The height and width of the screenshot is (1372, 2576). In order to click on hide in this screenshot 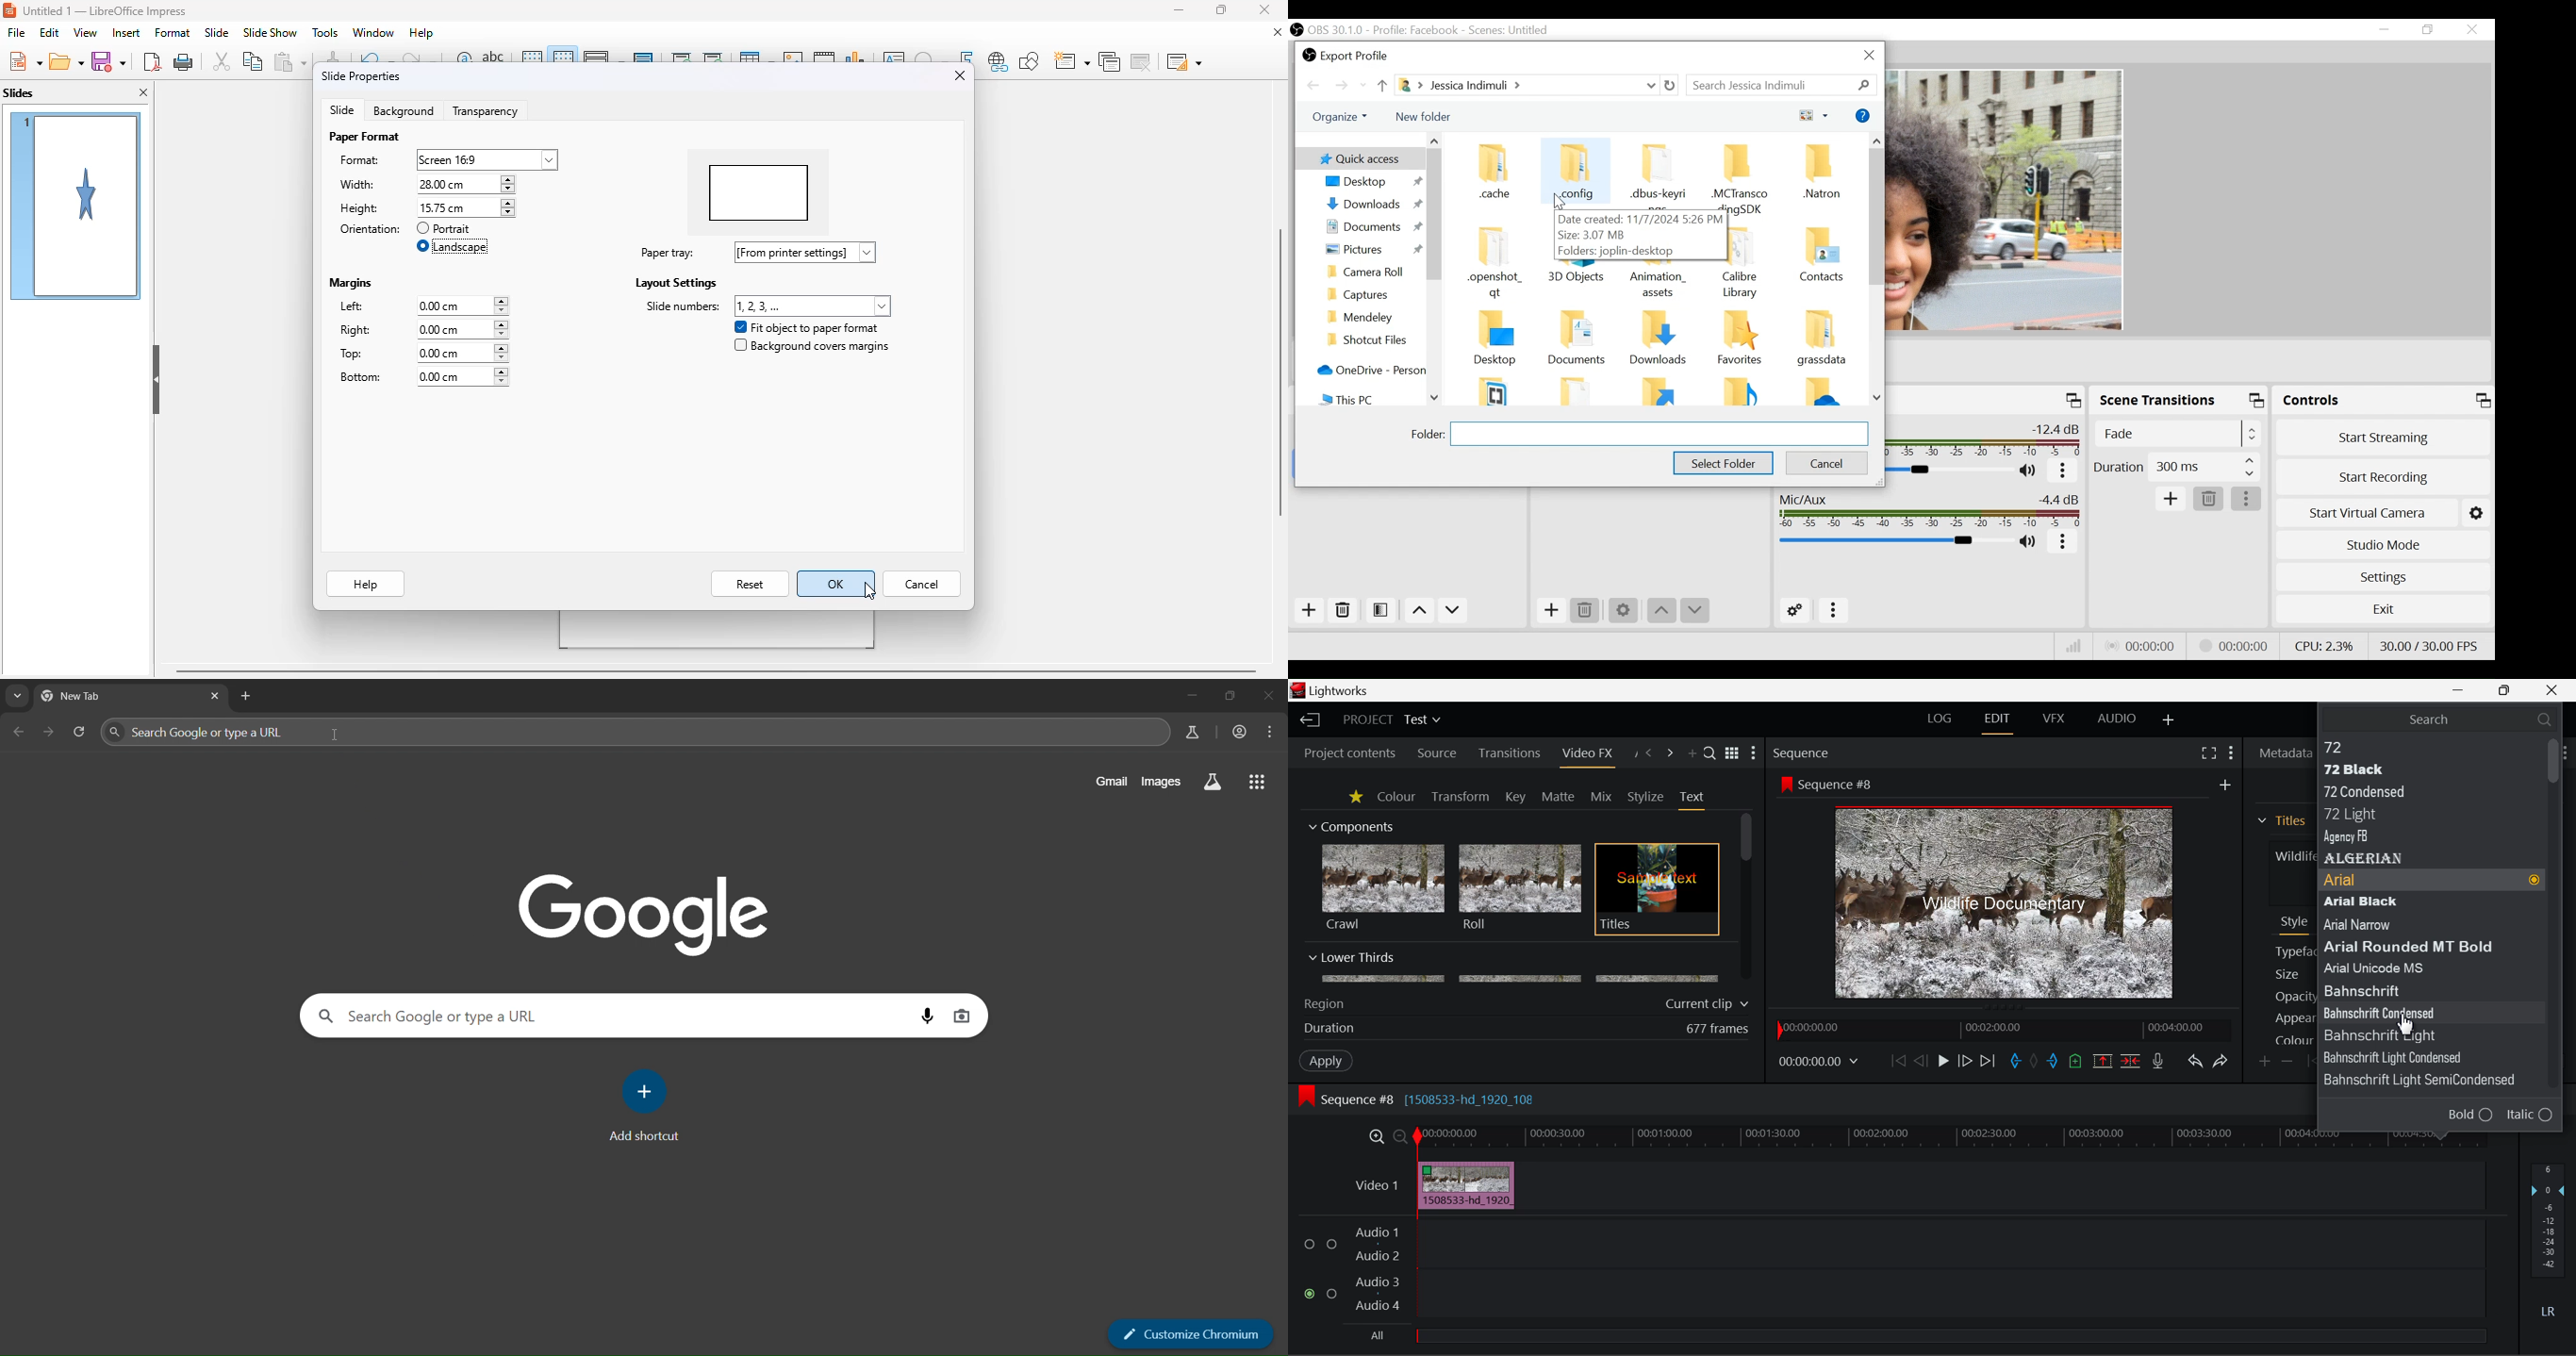, I will do `click(156, 378)`.